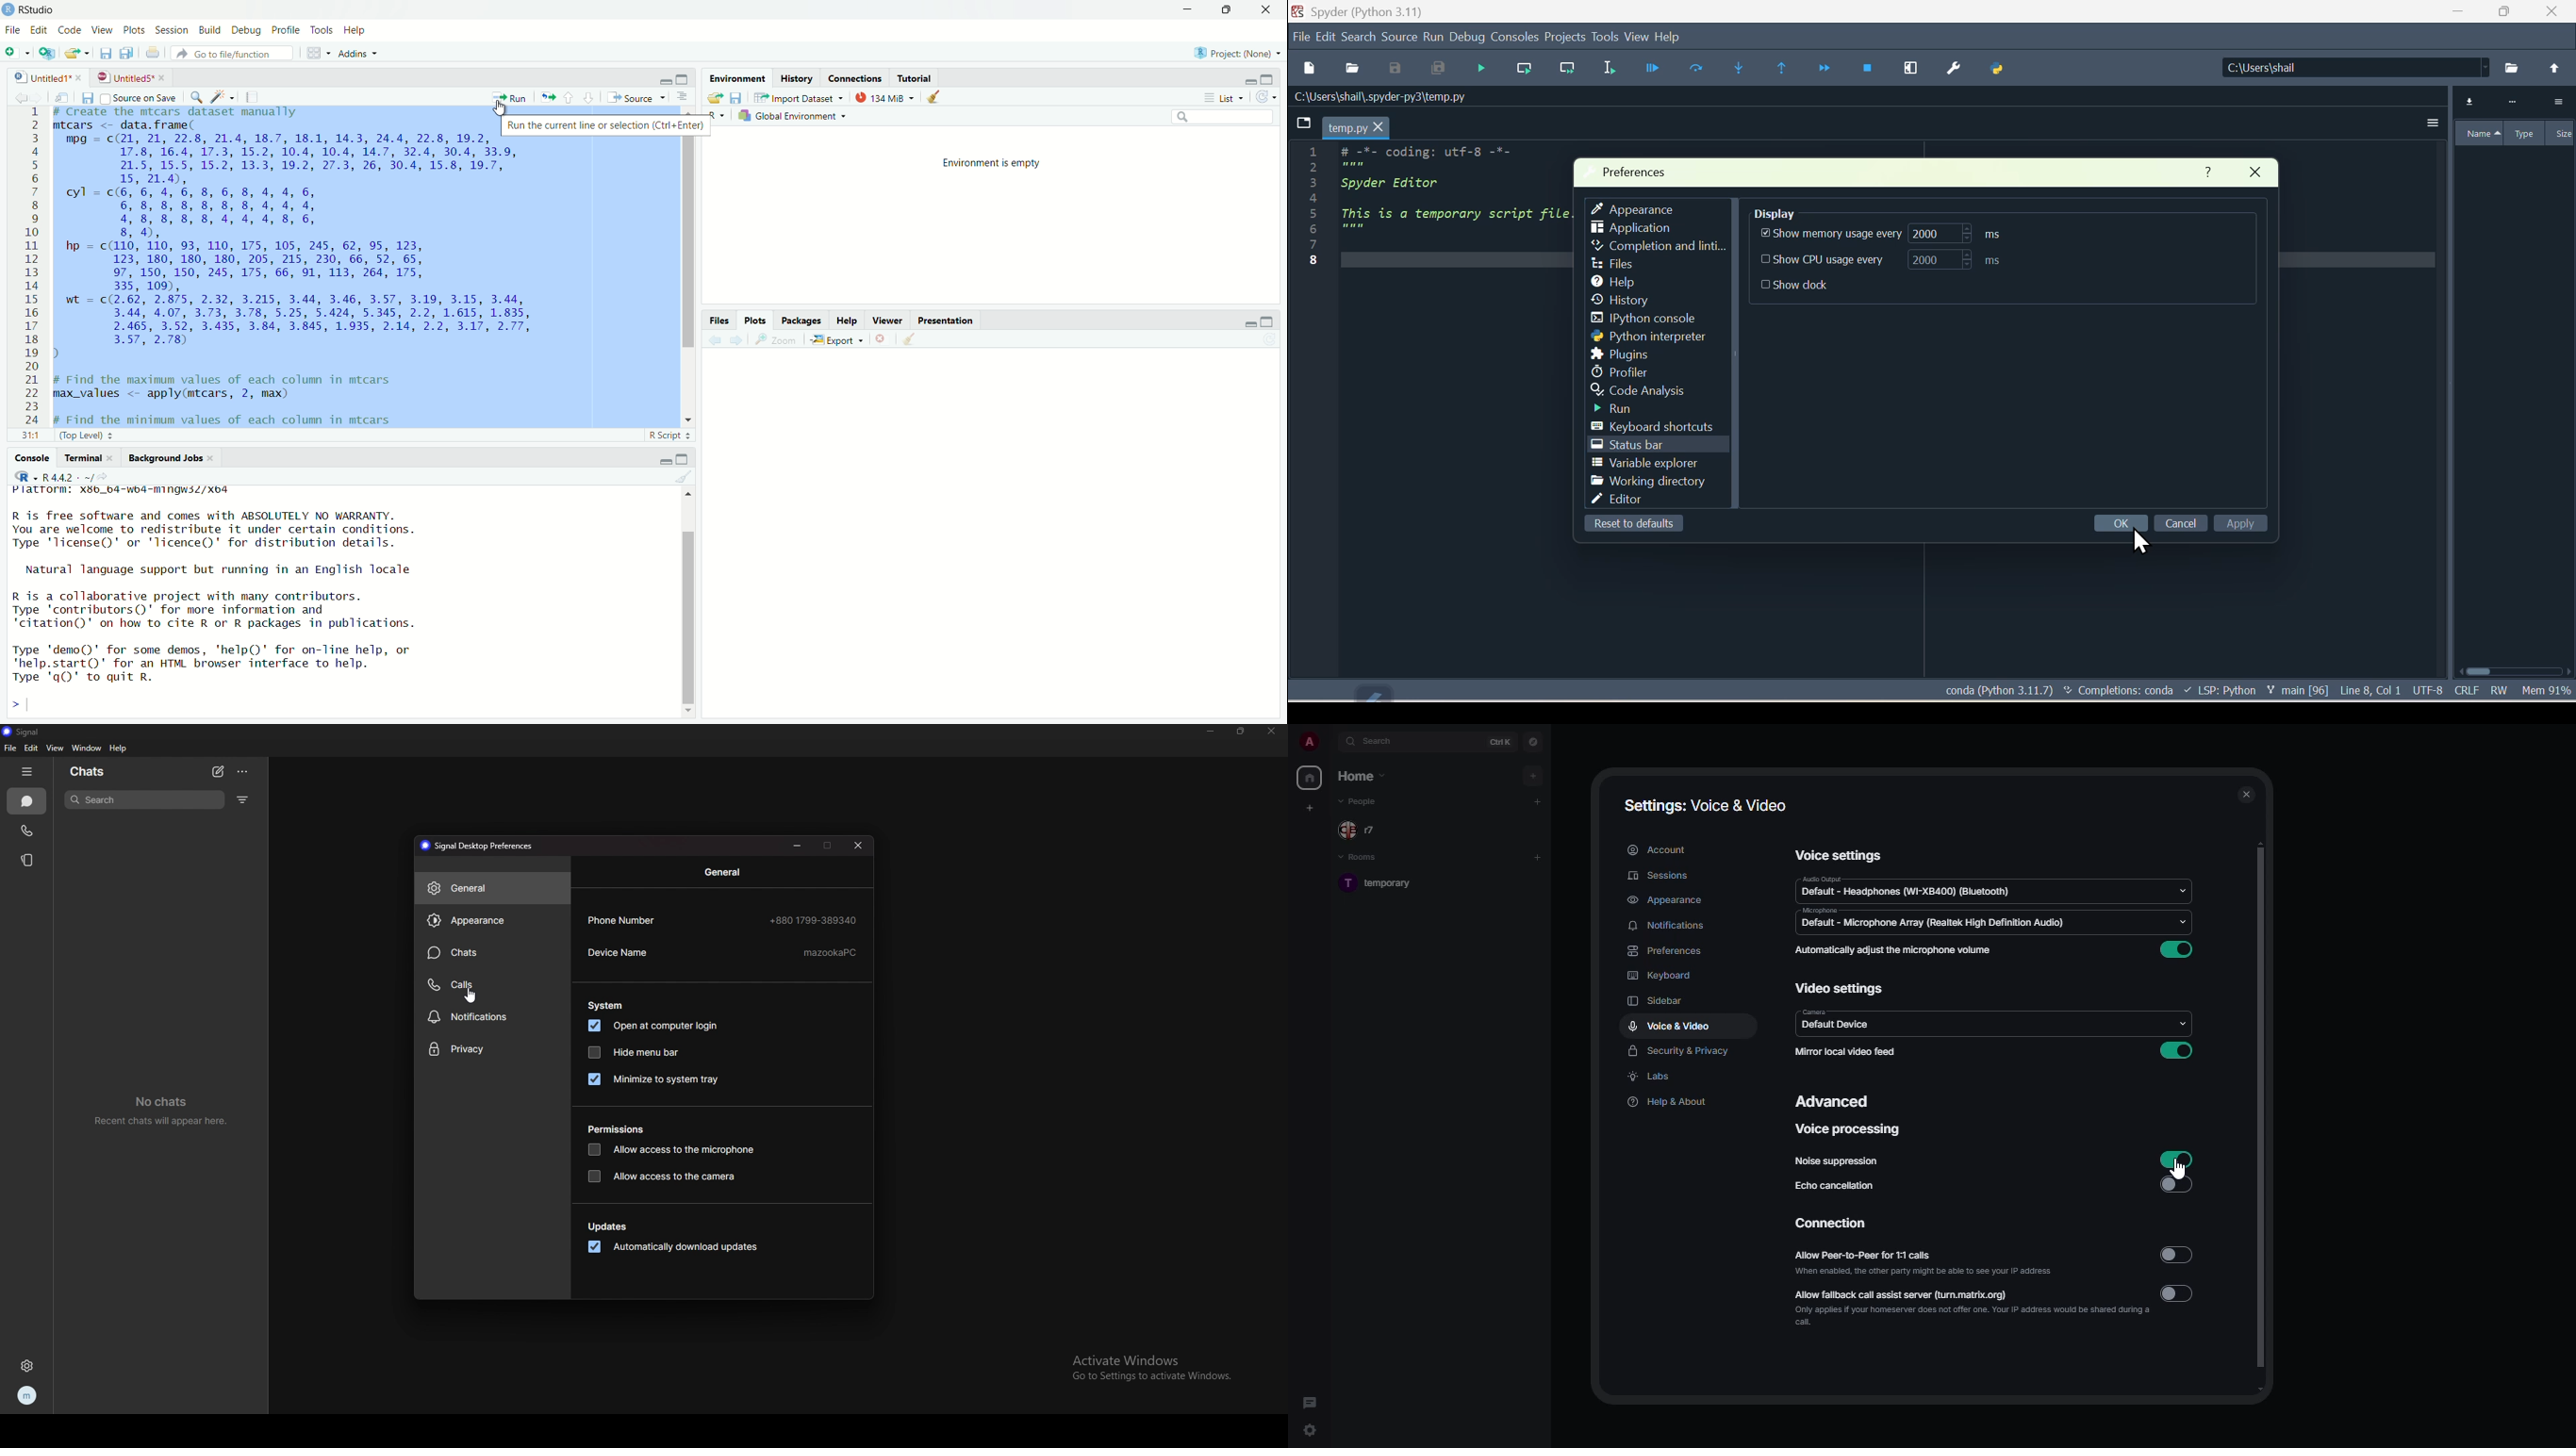 Image resolution: width=2576 pixels, height=1456 pixels. Describe the element at coordinates (152, 52) in the screenshot. I see `print` at that location.